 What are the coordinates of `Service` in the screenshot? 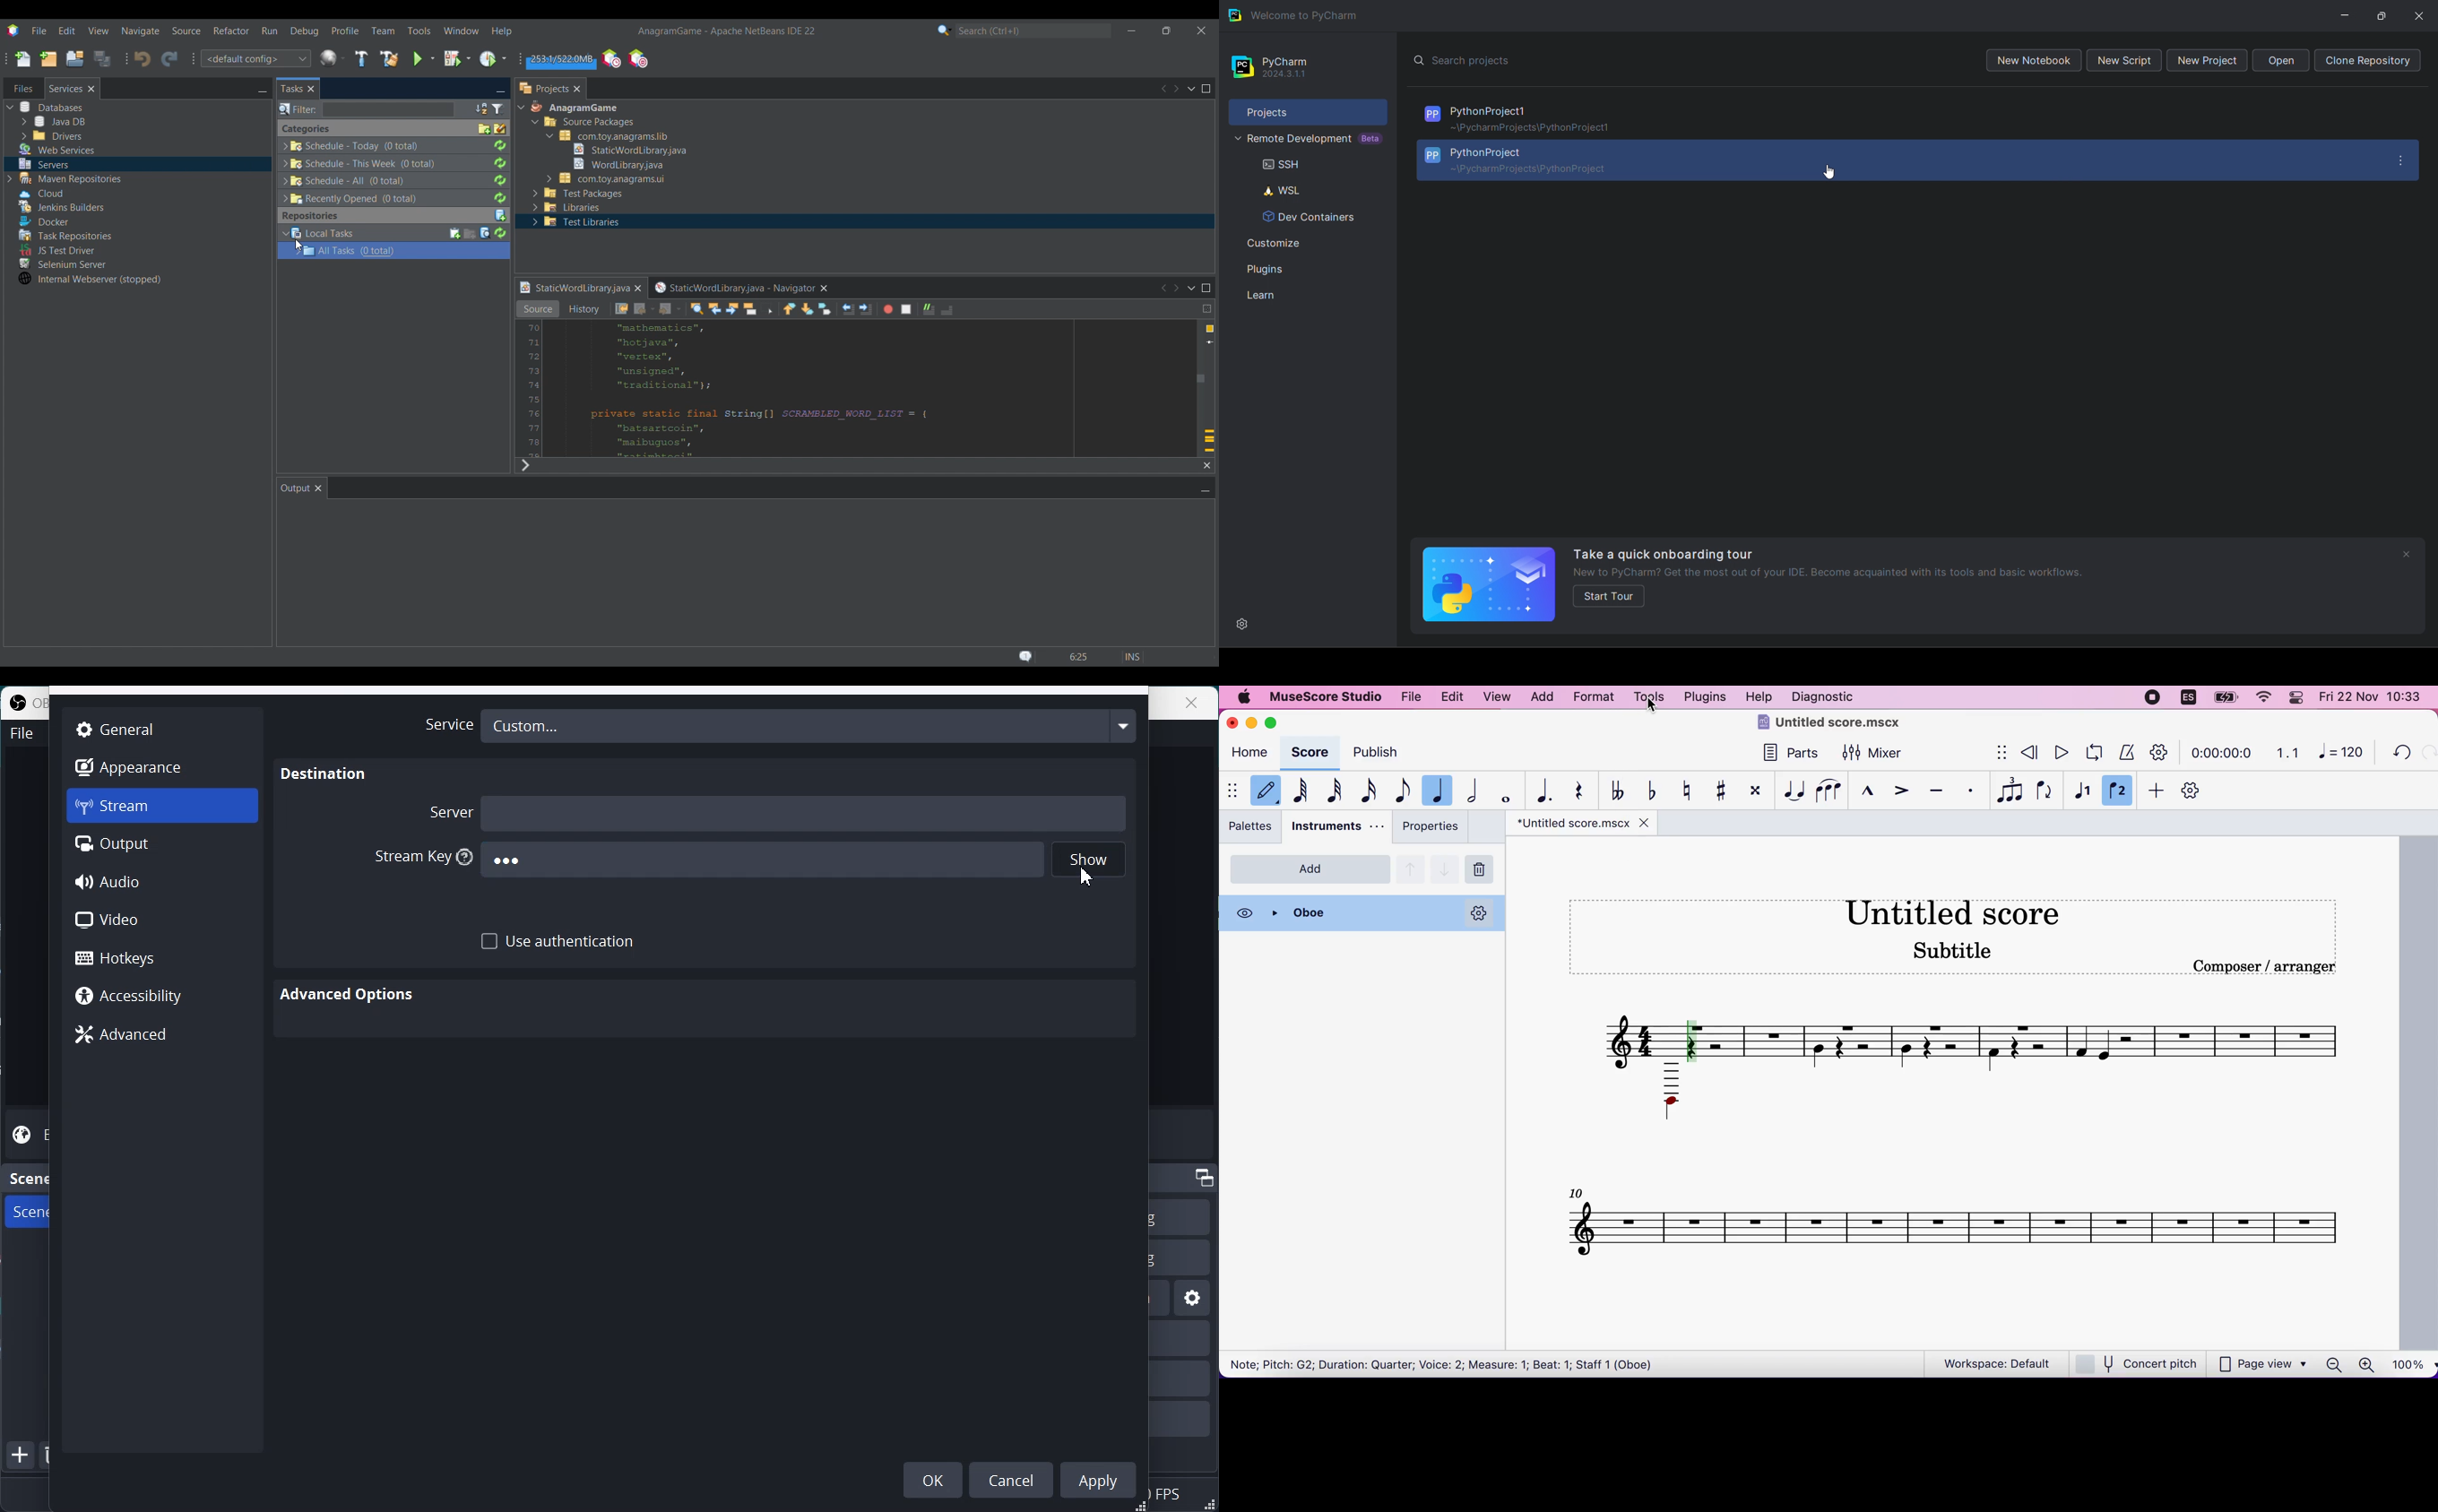 It's located at (444, 725).